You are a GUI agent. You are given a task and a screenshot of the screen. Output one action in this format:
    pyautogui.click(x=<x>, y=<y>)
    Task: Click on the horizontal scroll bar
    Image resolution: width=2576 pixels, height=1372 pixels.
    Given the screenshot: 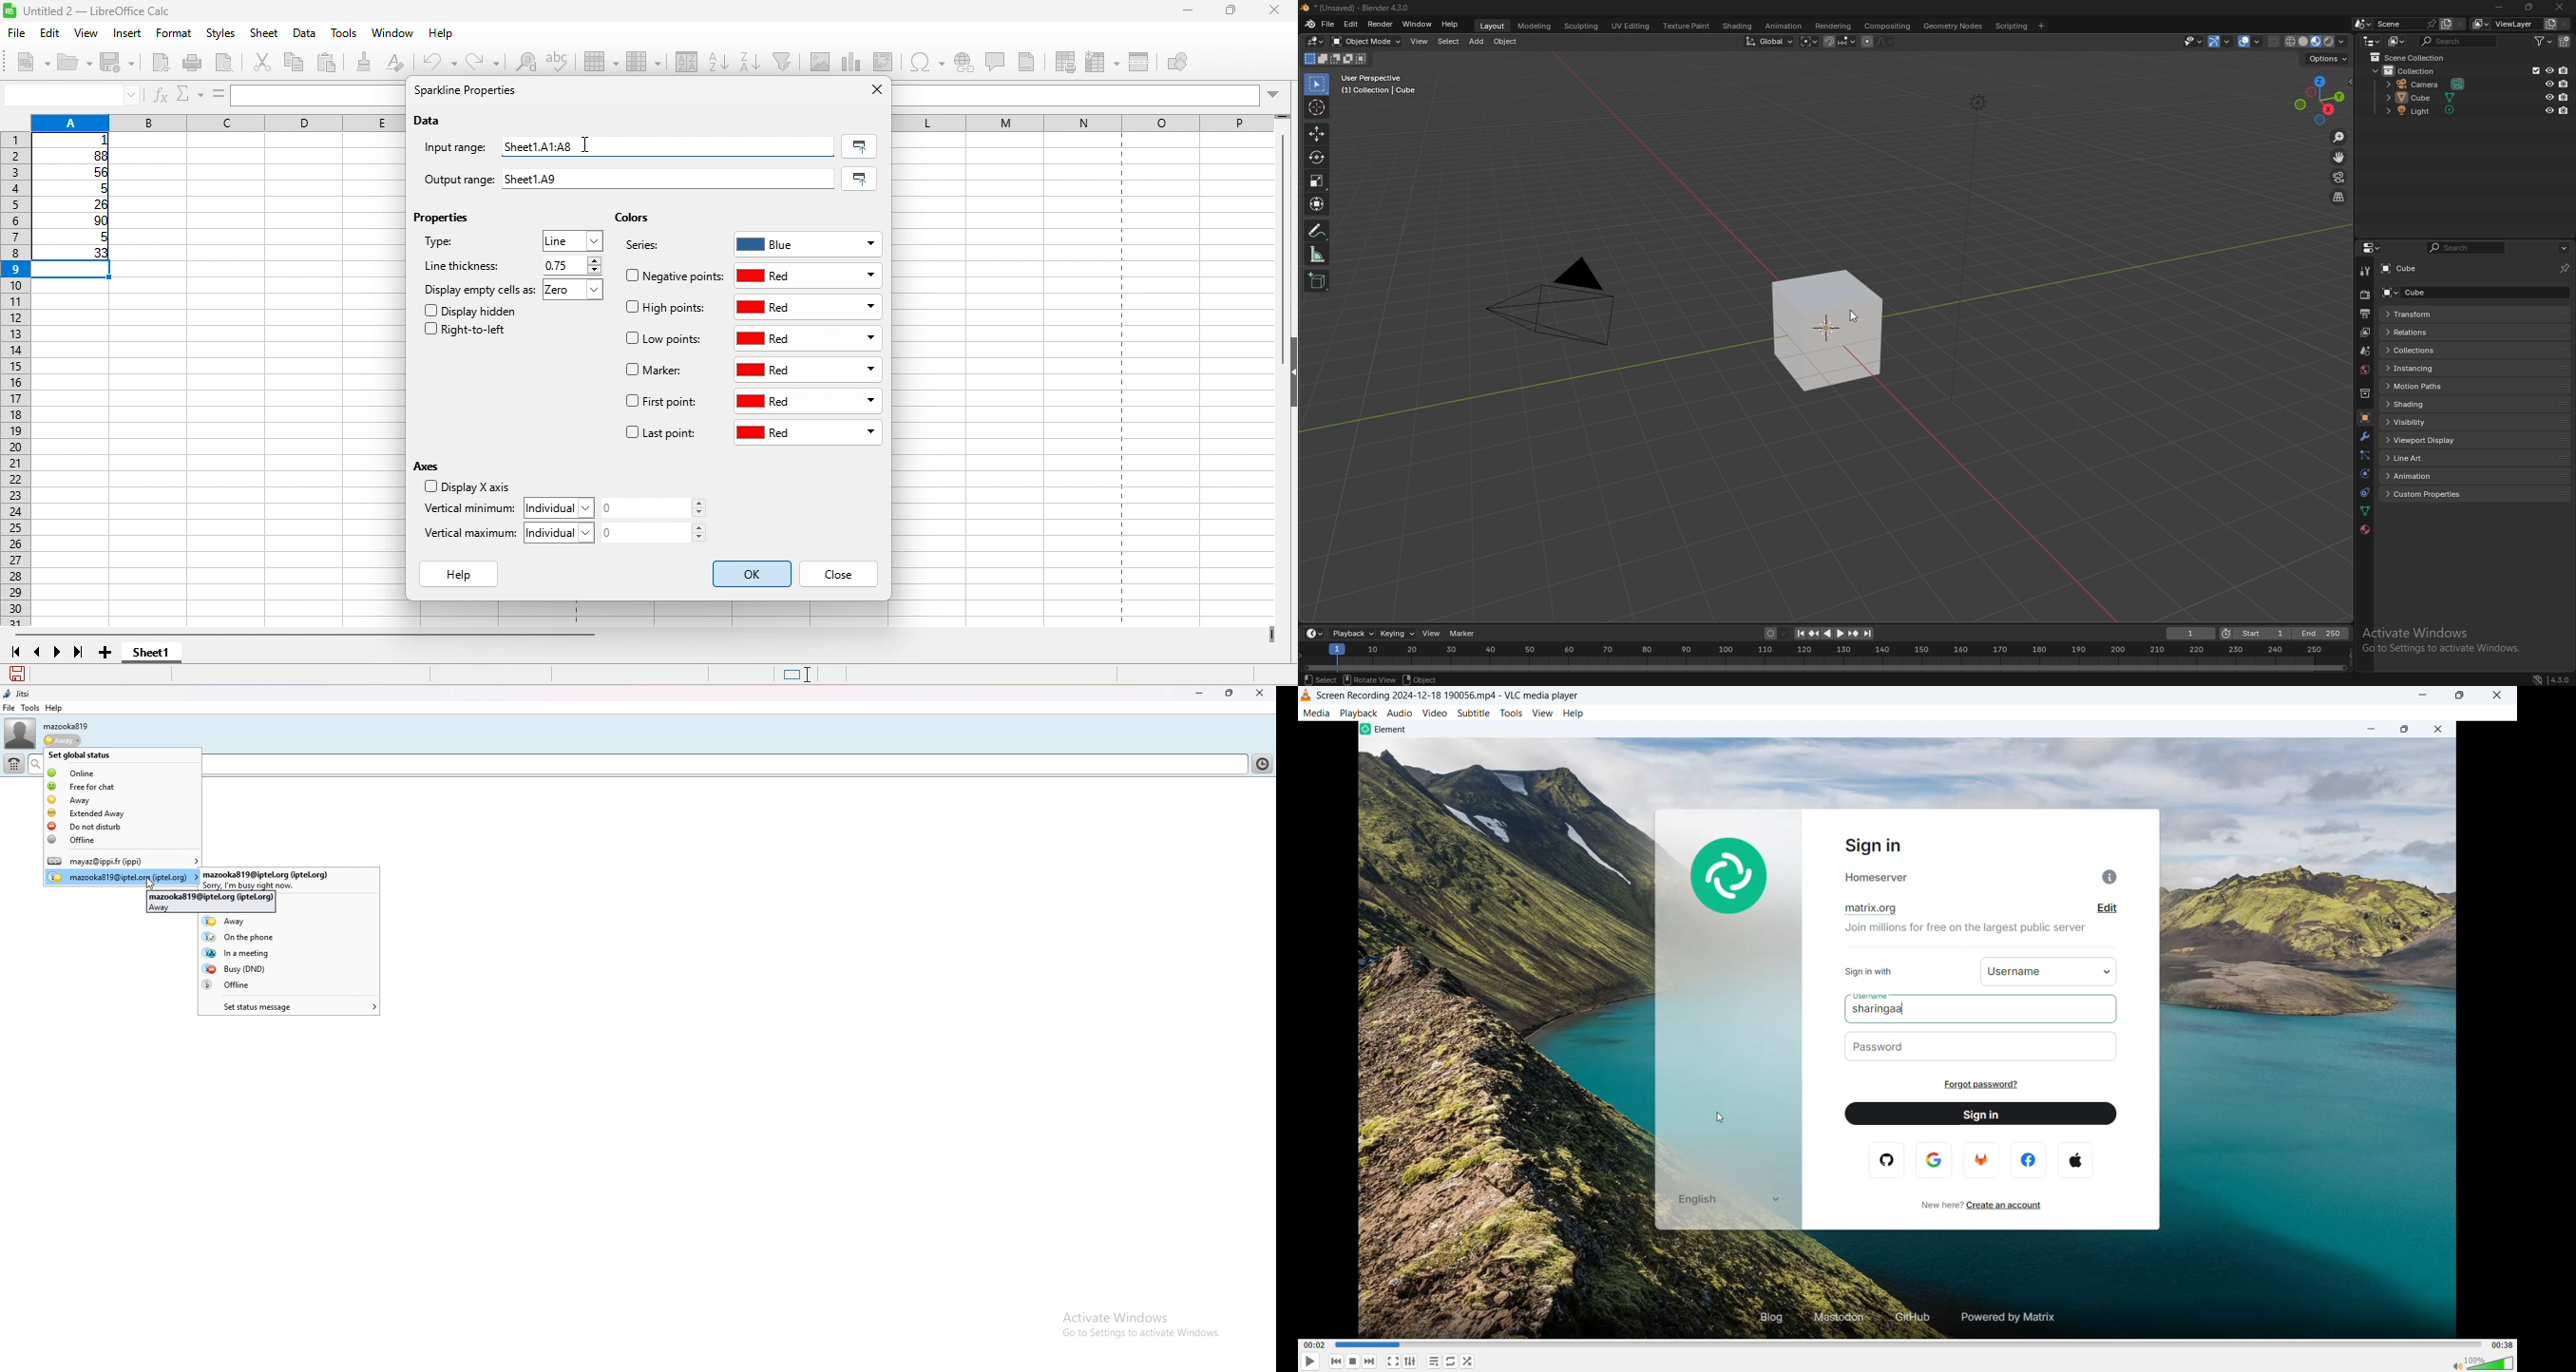 What is the action you would take?
    pyautogui.click(x=311, y=637)
    